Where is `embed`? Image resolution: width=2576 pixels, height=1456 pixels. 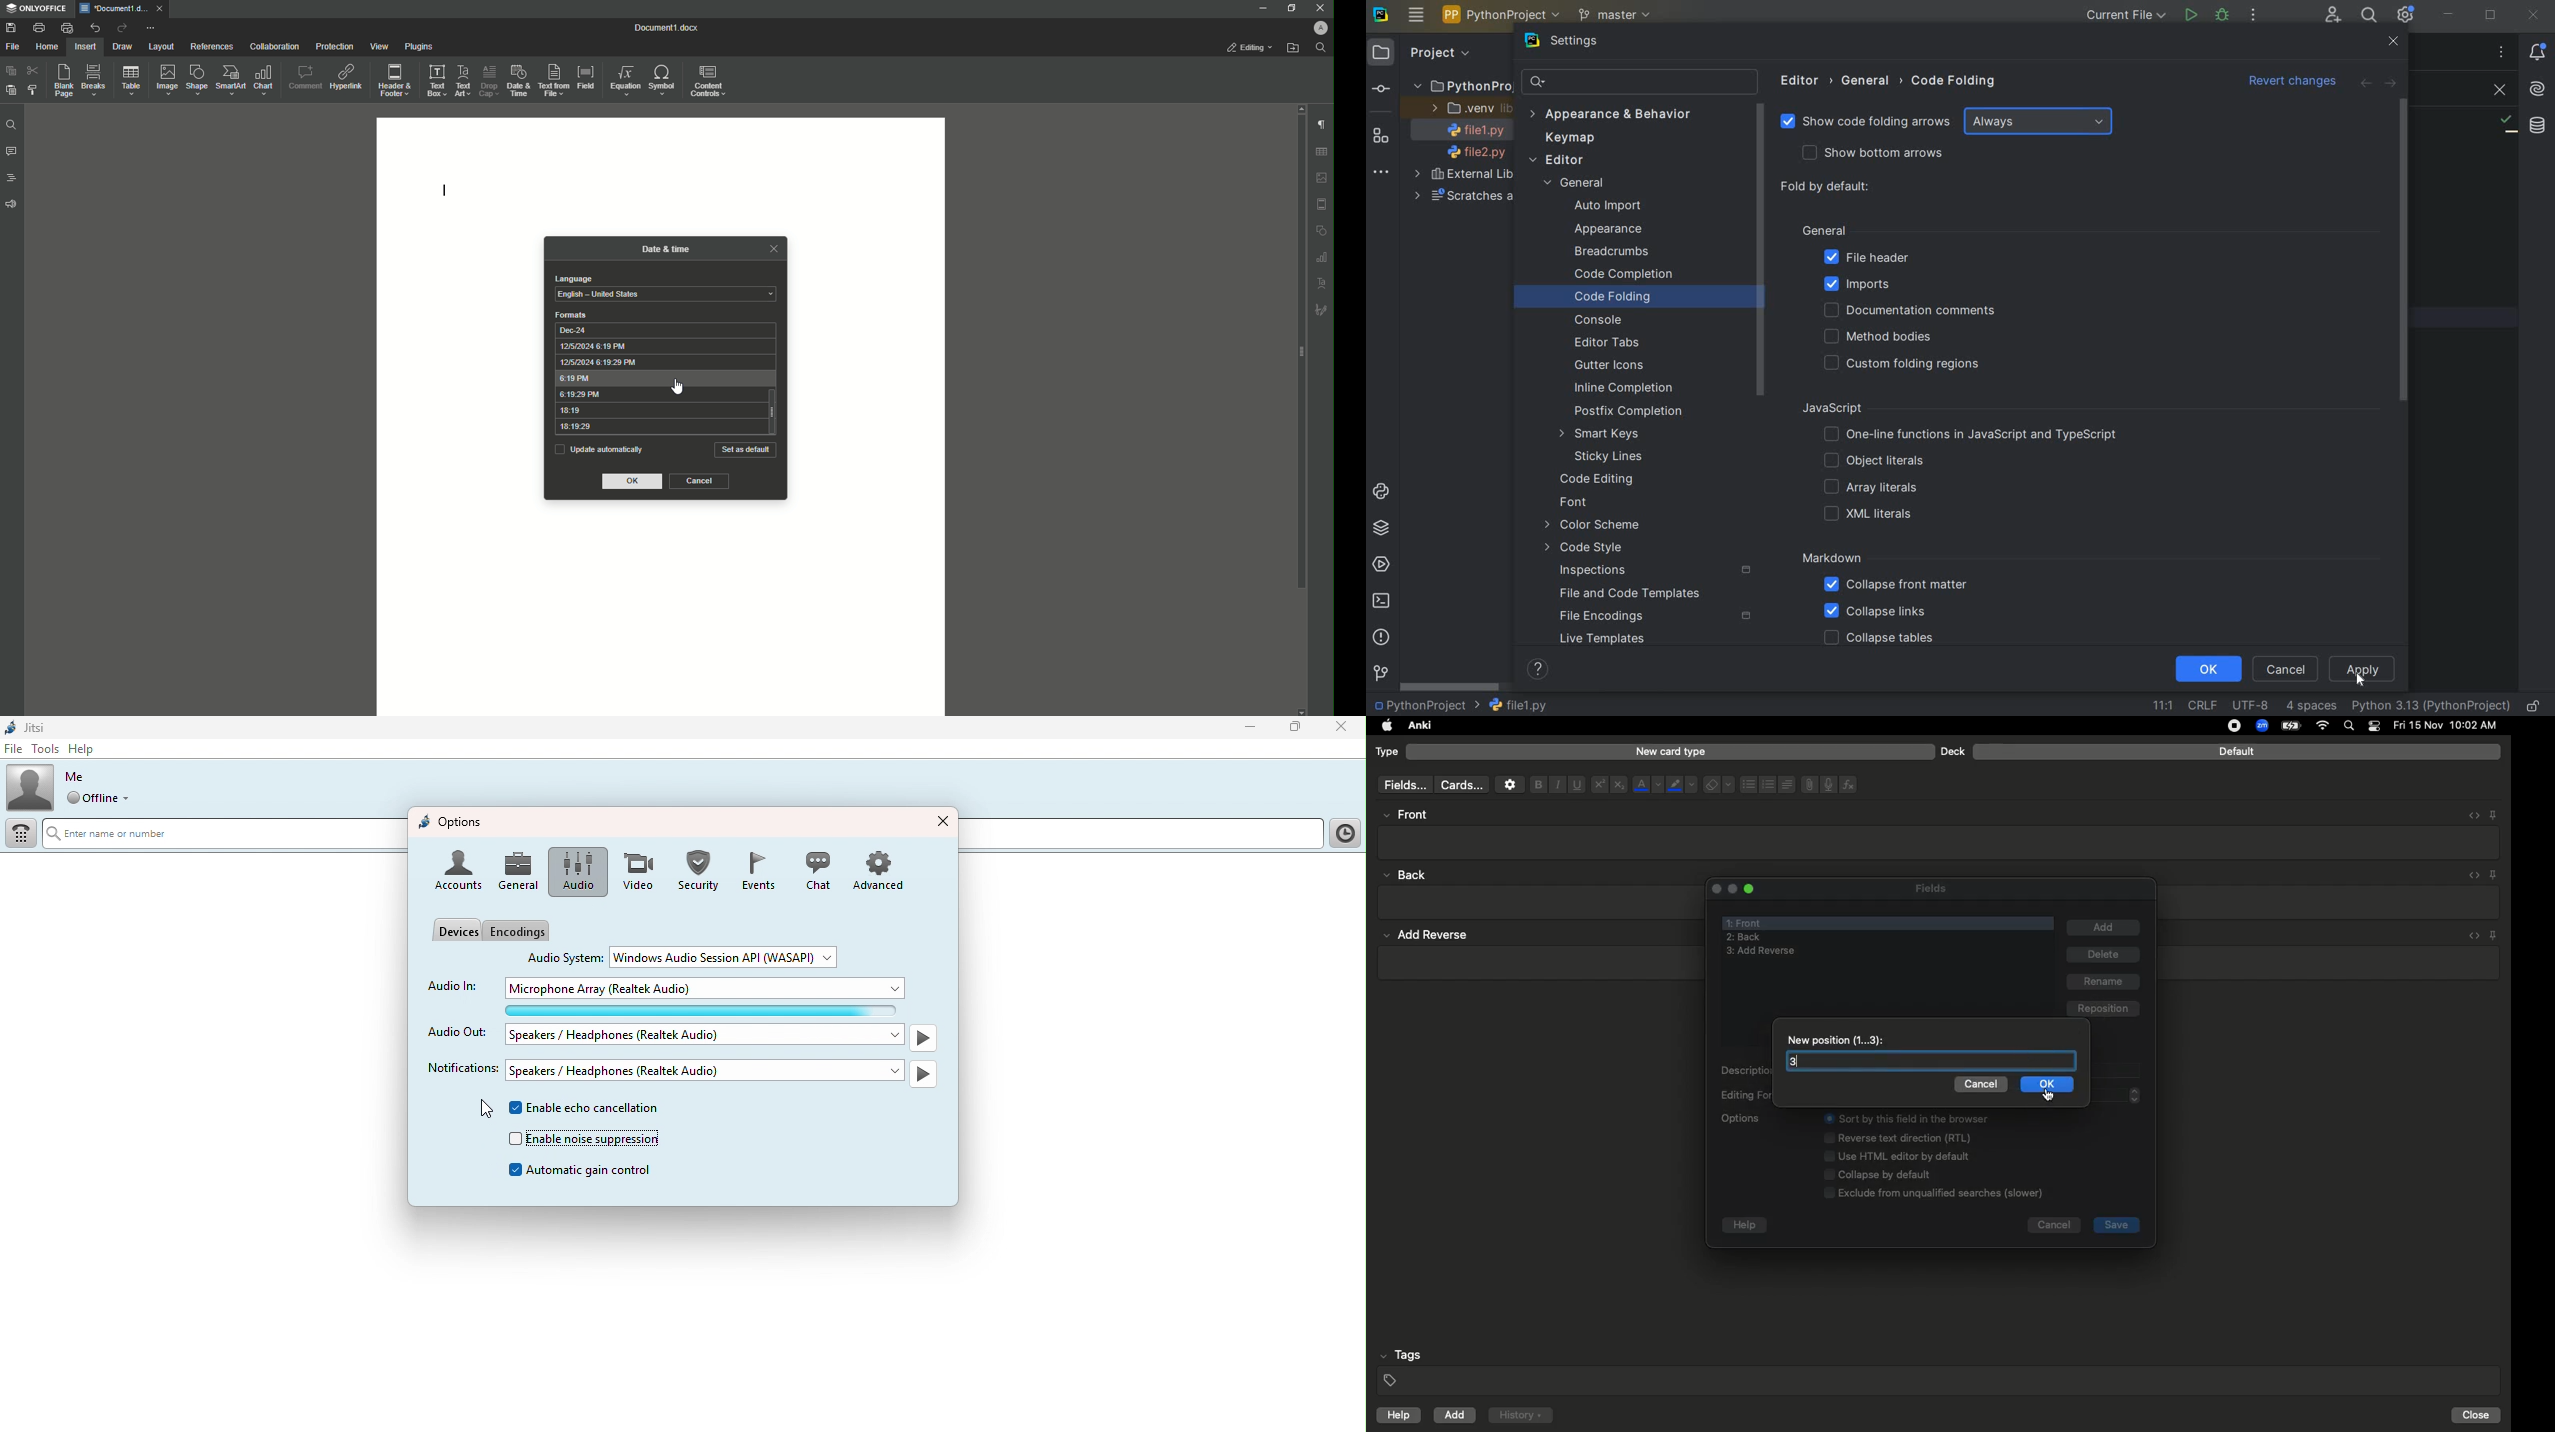
embed is located at coordinates (2473, 934).